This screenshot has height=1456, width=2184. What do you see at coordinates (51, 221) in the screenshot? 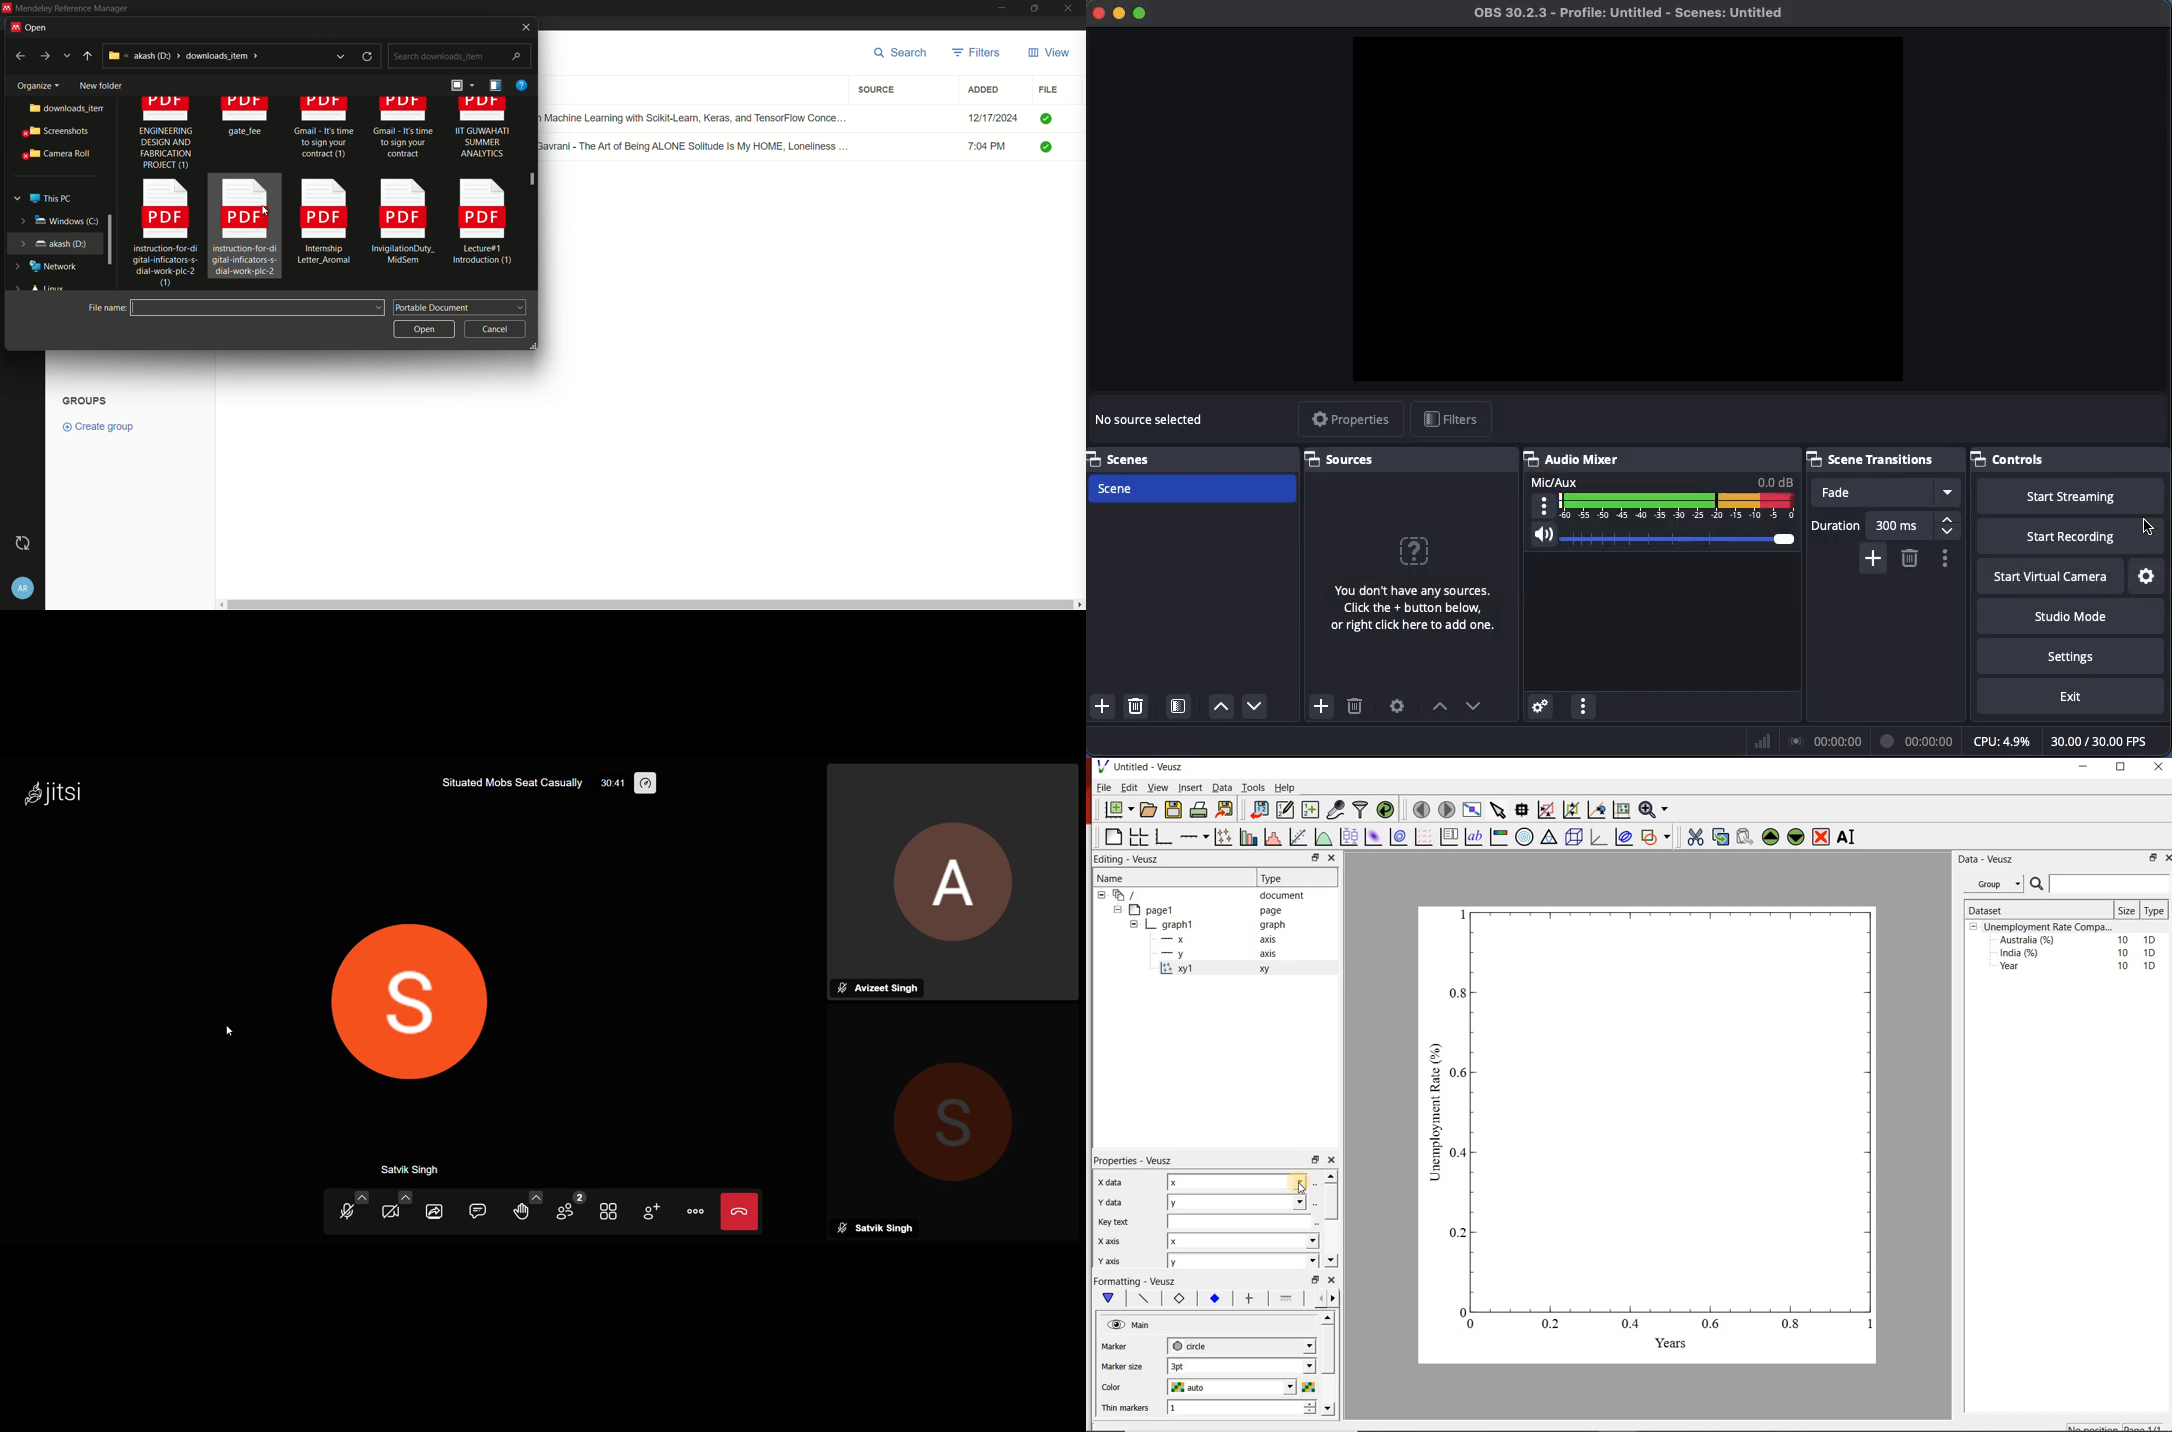
I see `windows (c:)` at bounding box center [51, 221].